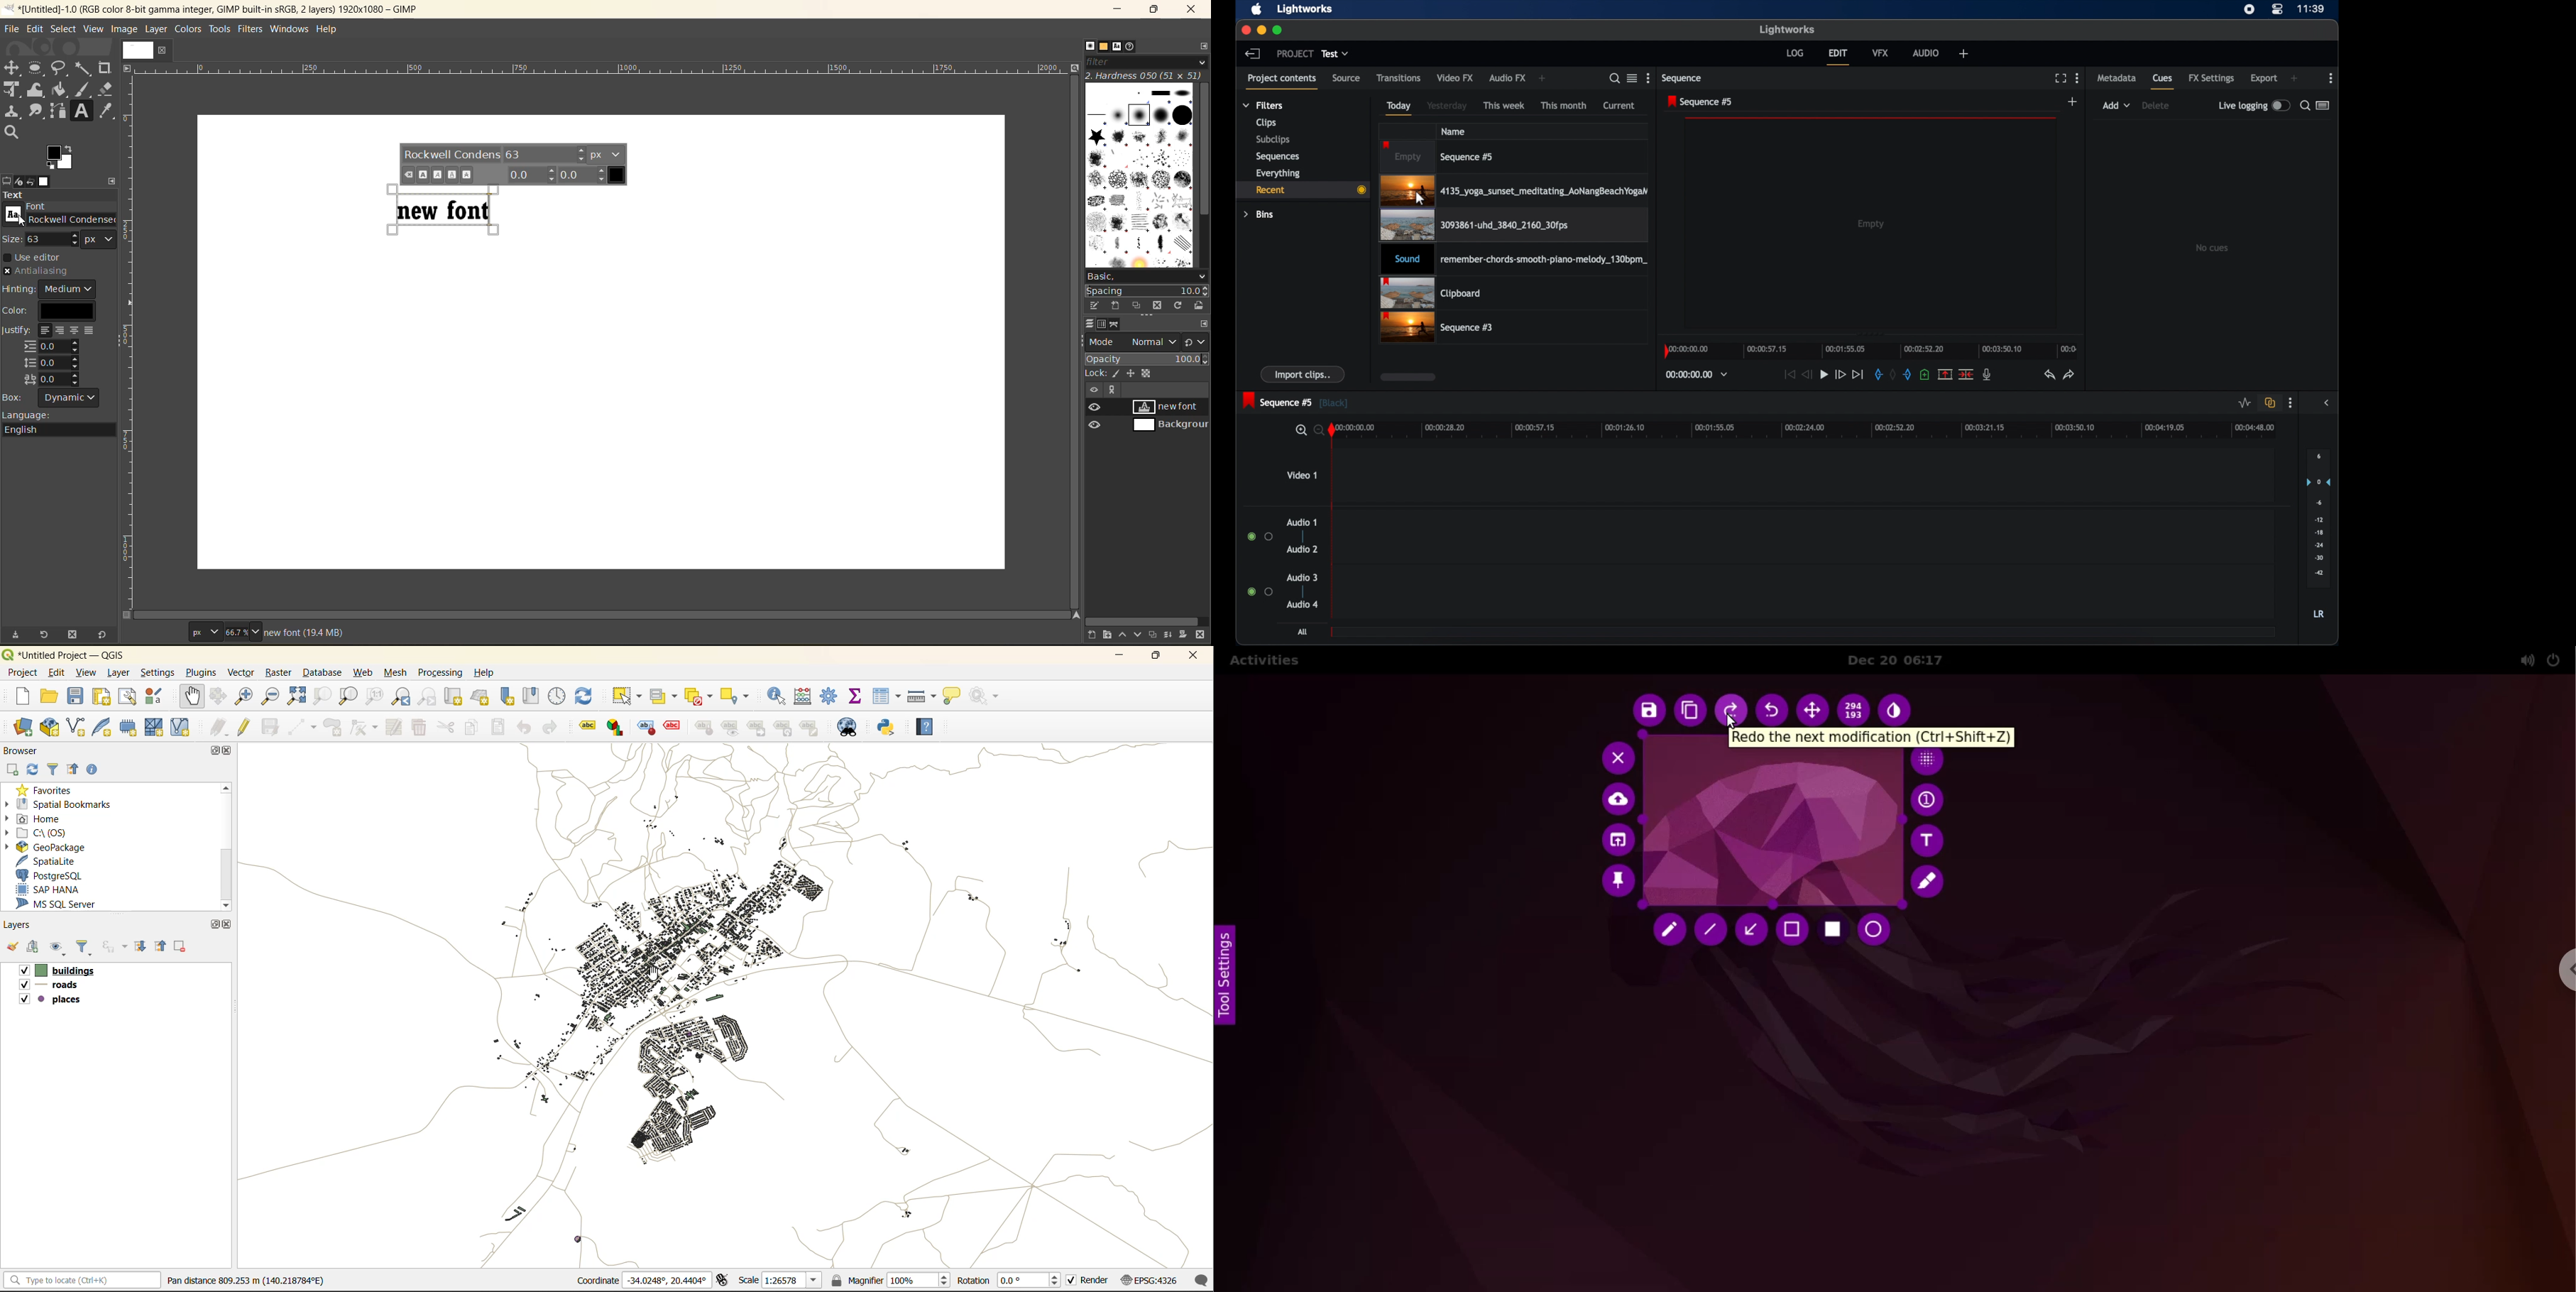  Describe the element at coordinates (1336, 53) in the screenshot. I see `test` at that location.